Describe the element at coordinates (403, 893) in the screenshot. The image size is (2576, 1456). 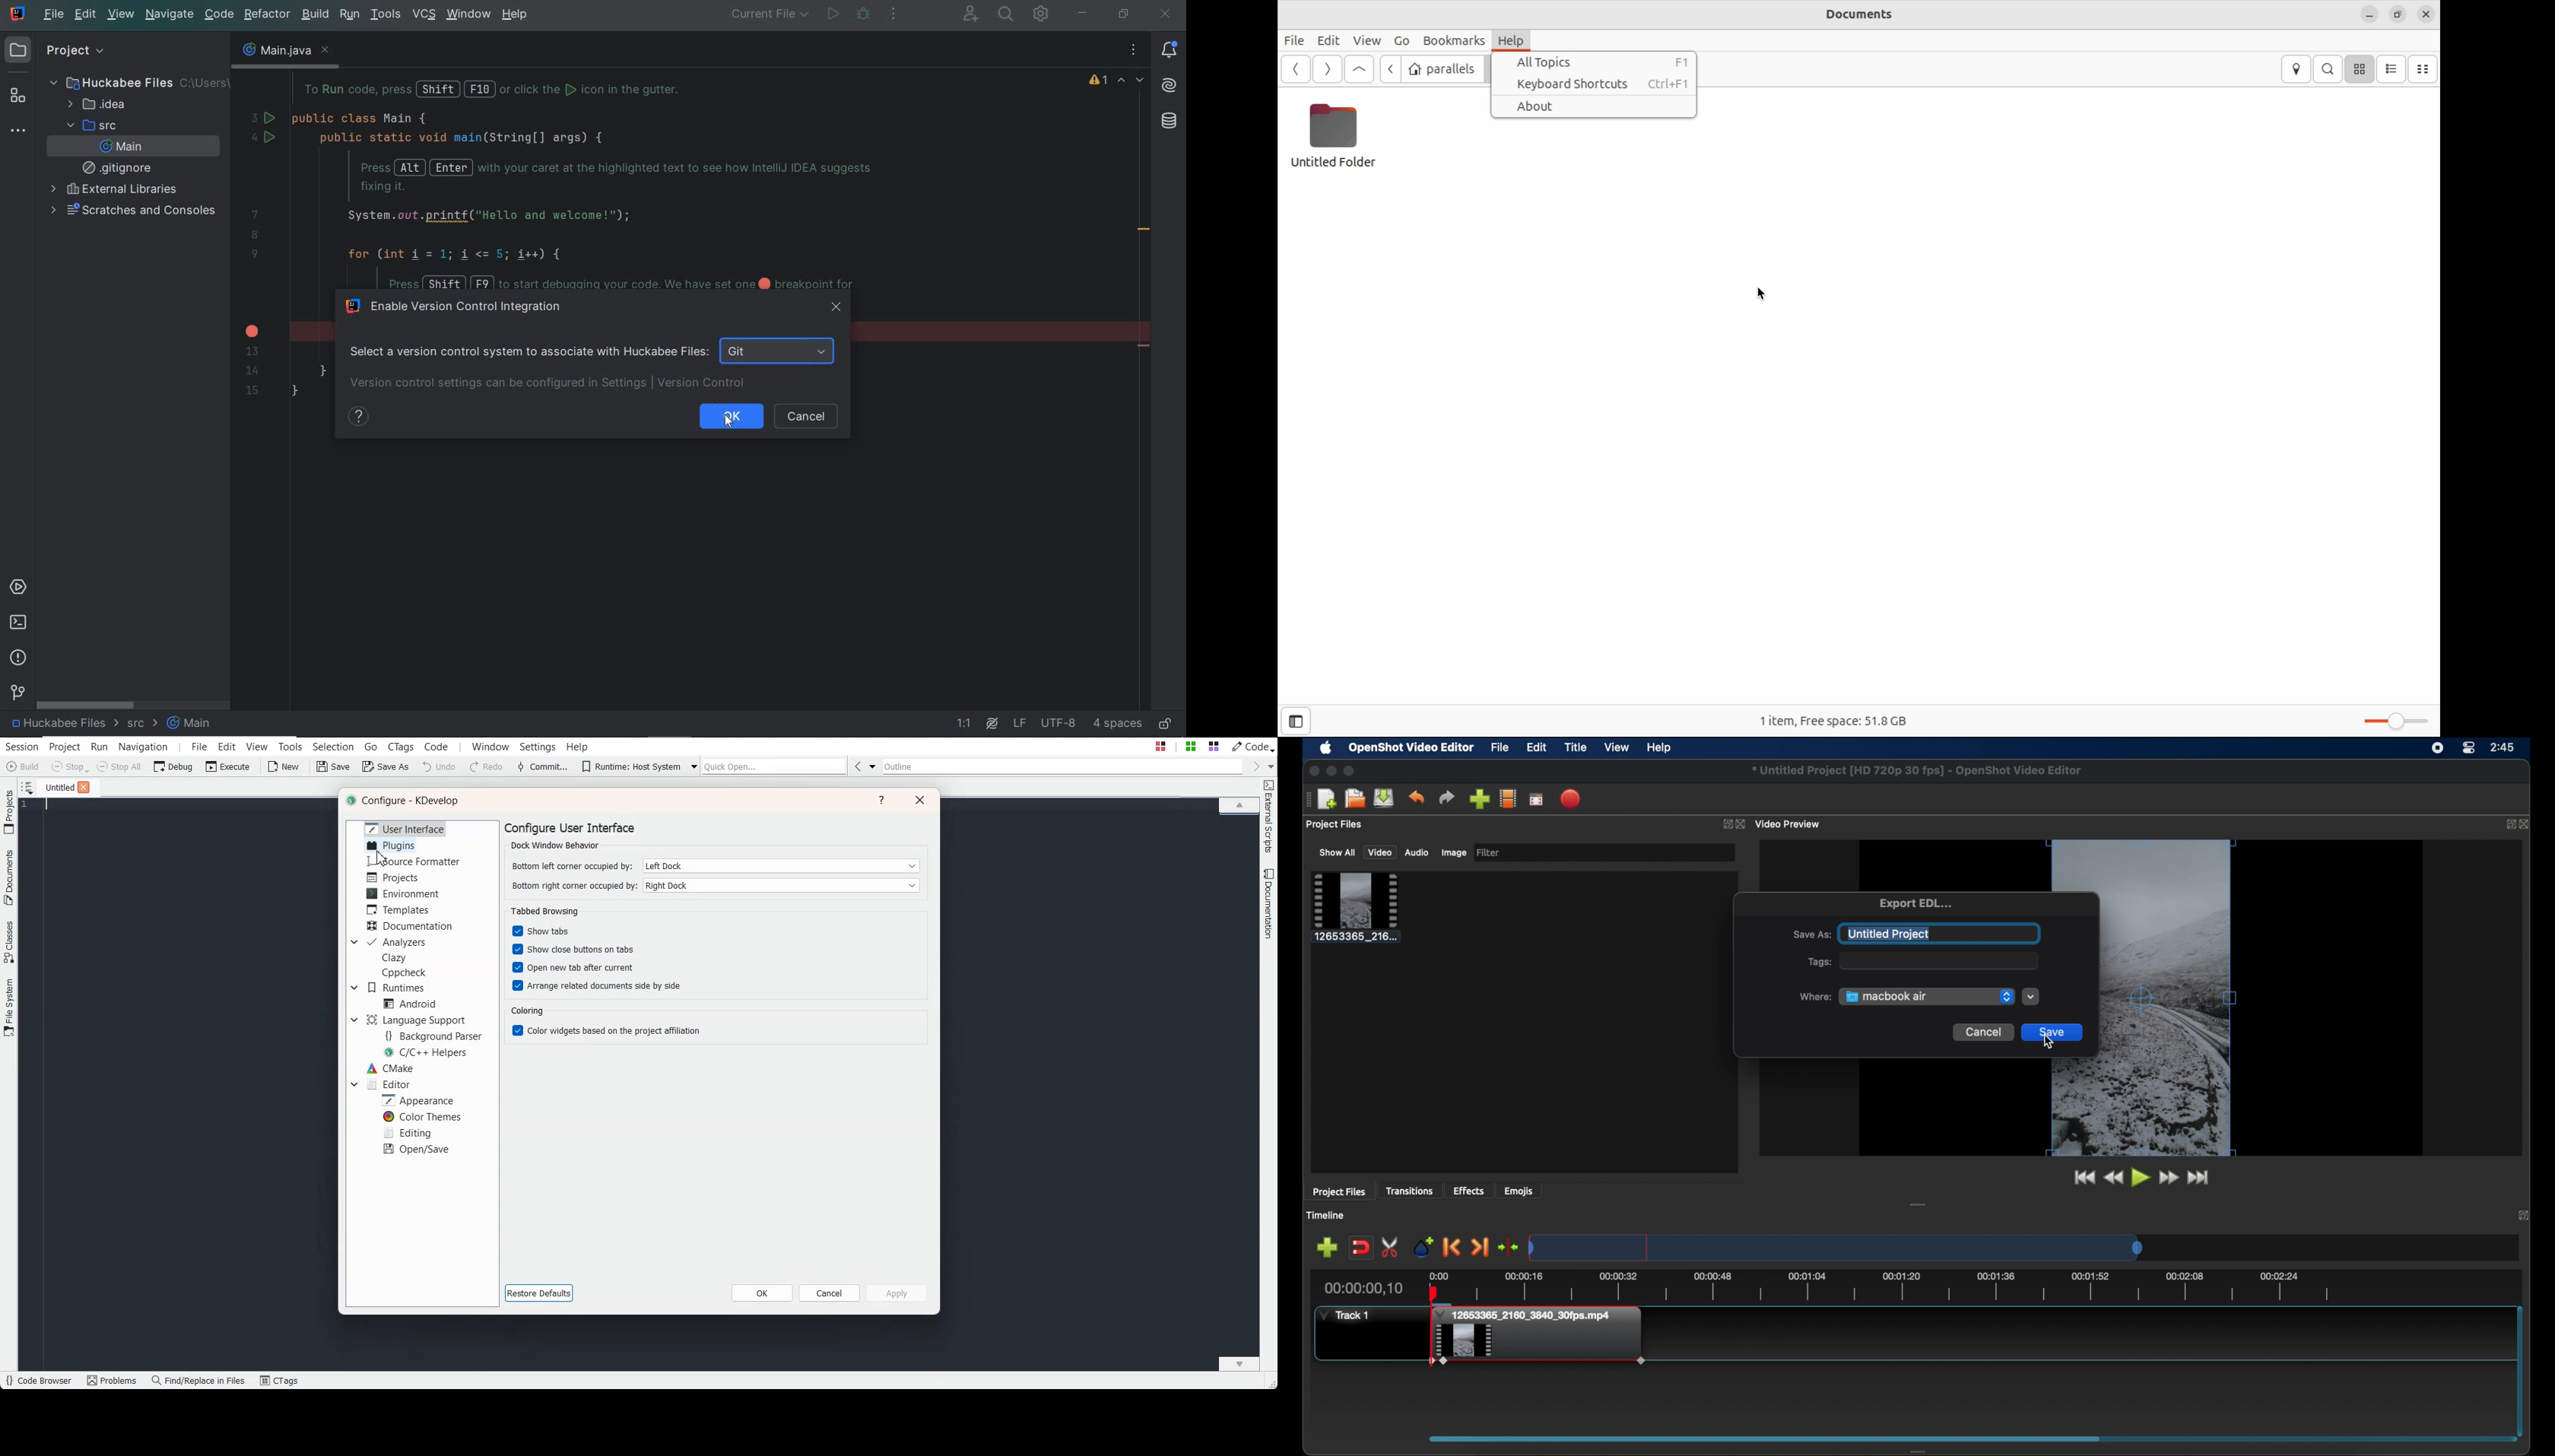
I see `Environment` at that location.